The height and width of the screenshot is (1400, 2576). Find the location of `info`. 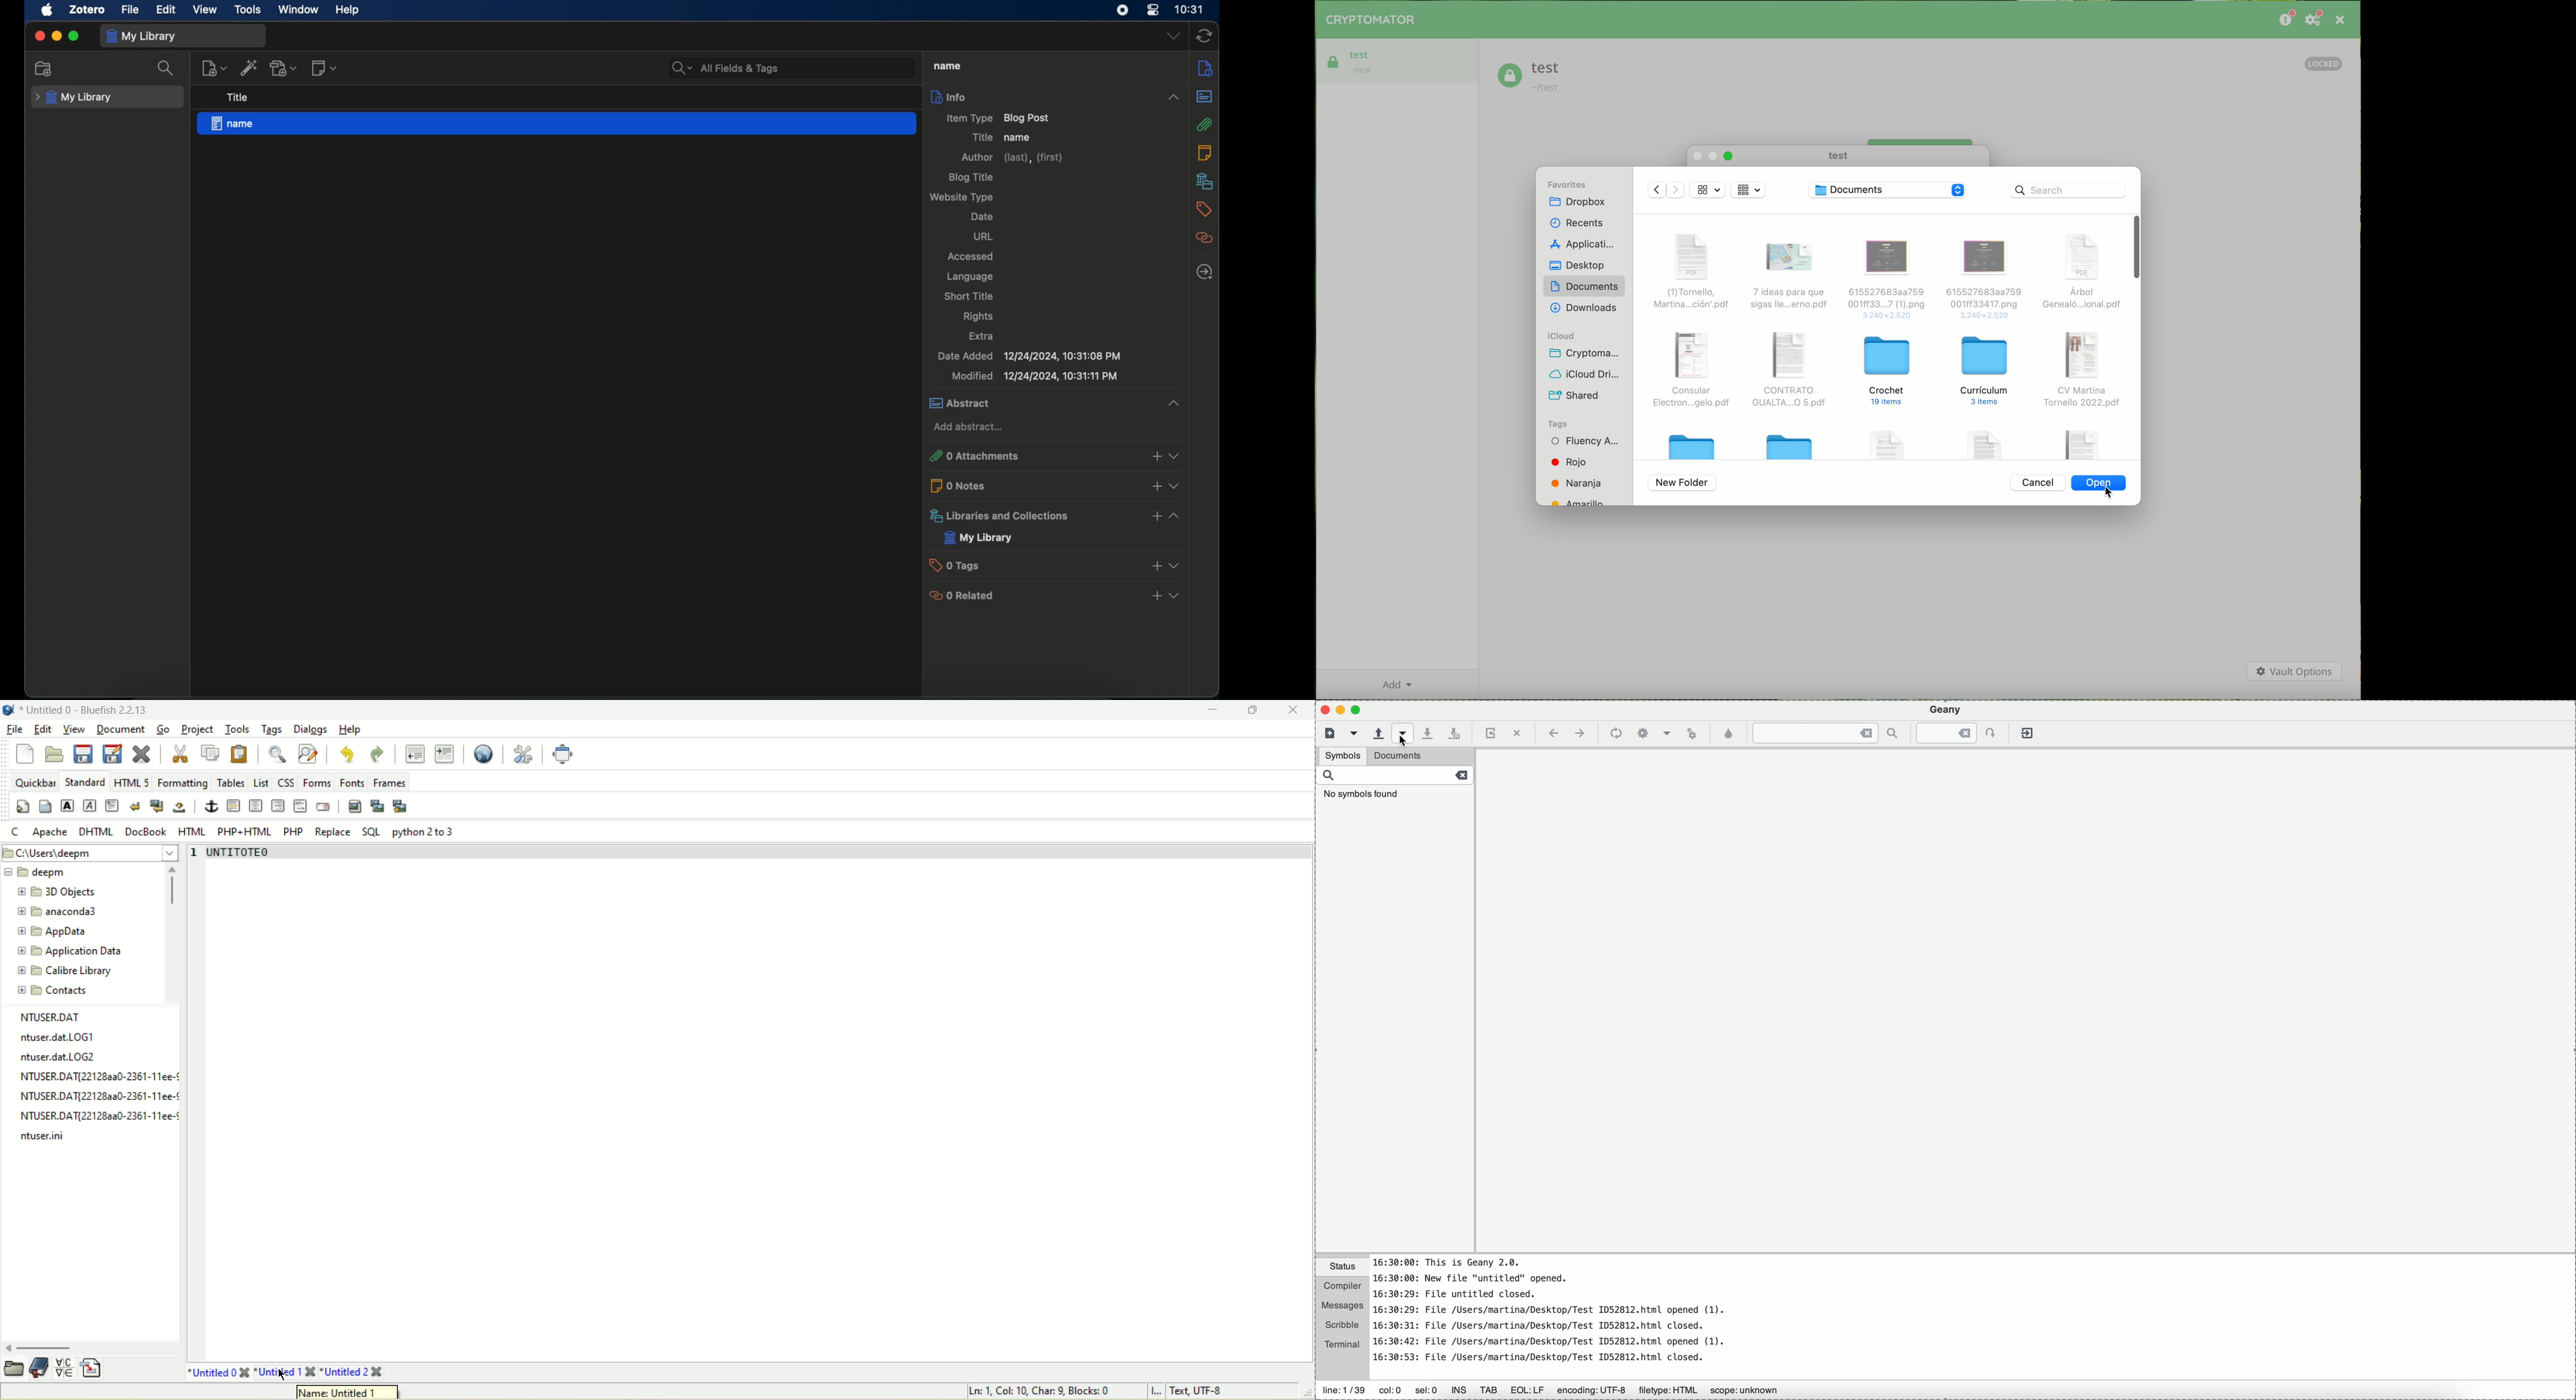

info is located at coordinates (1057, 96).